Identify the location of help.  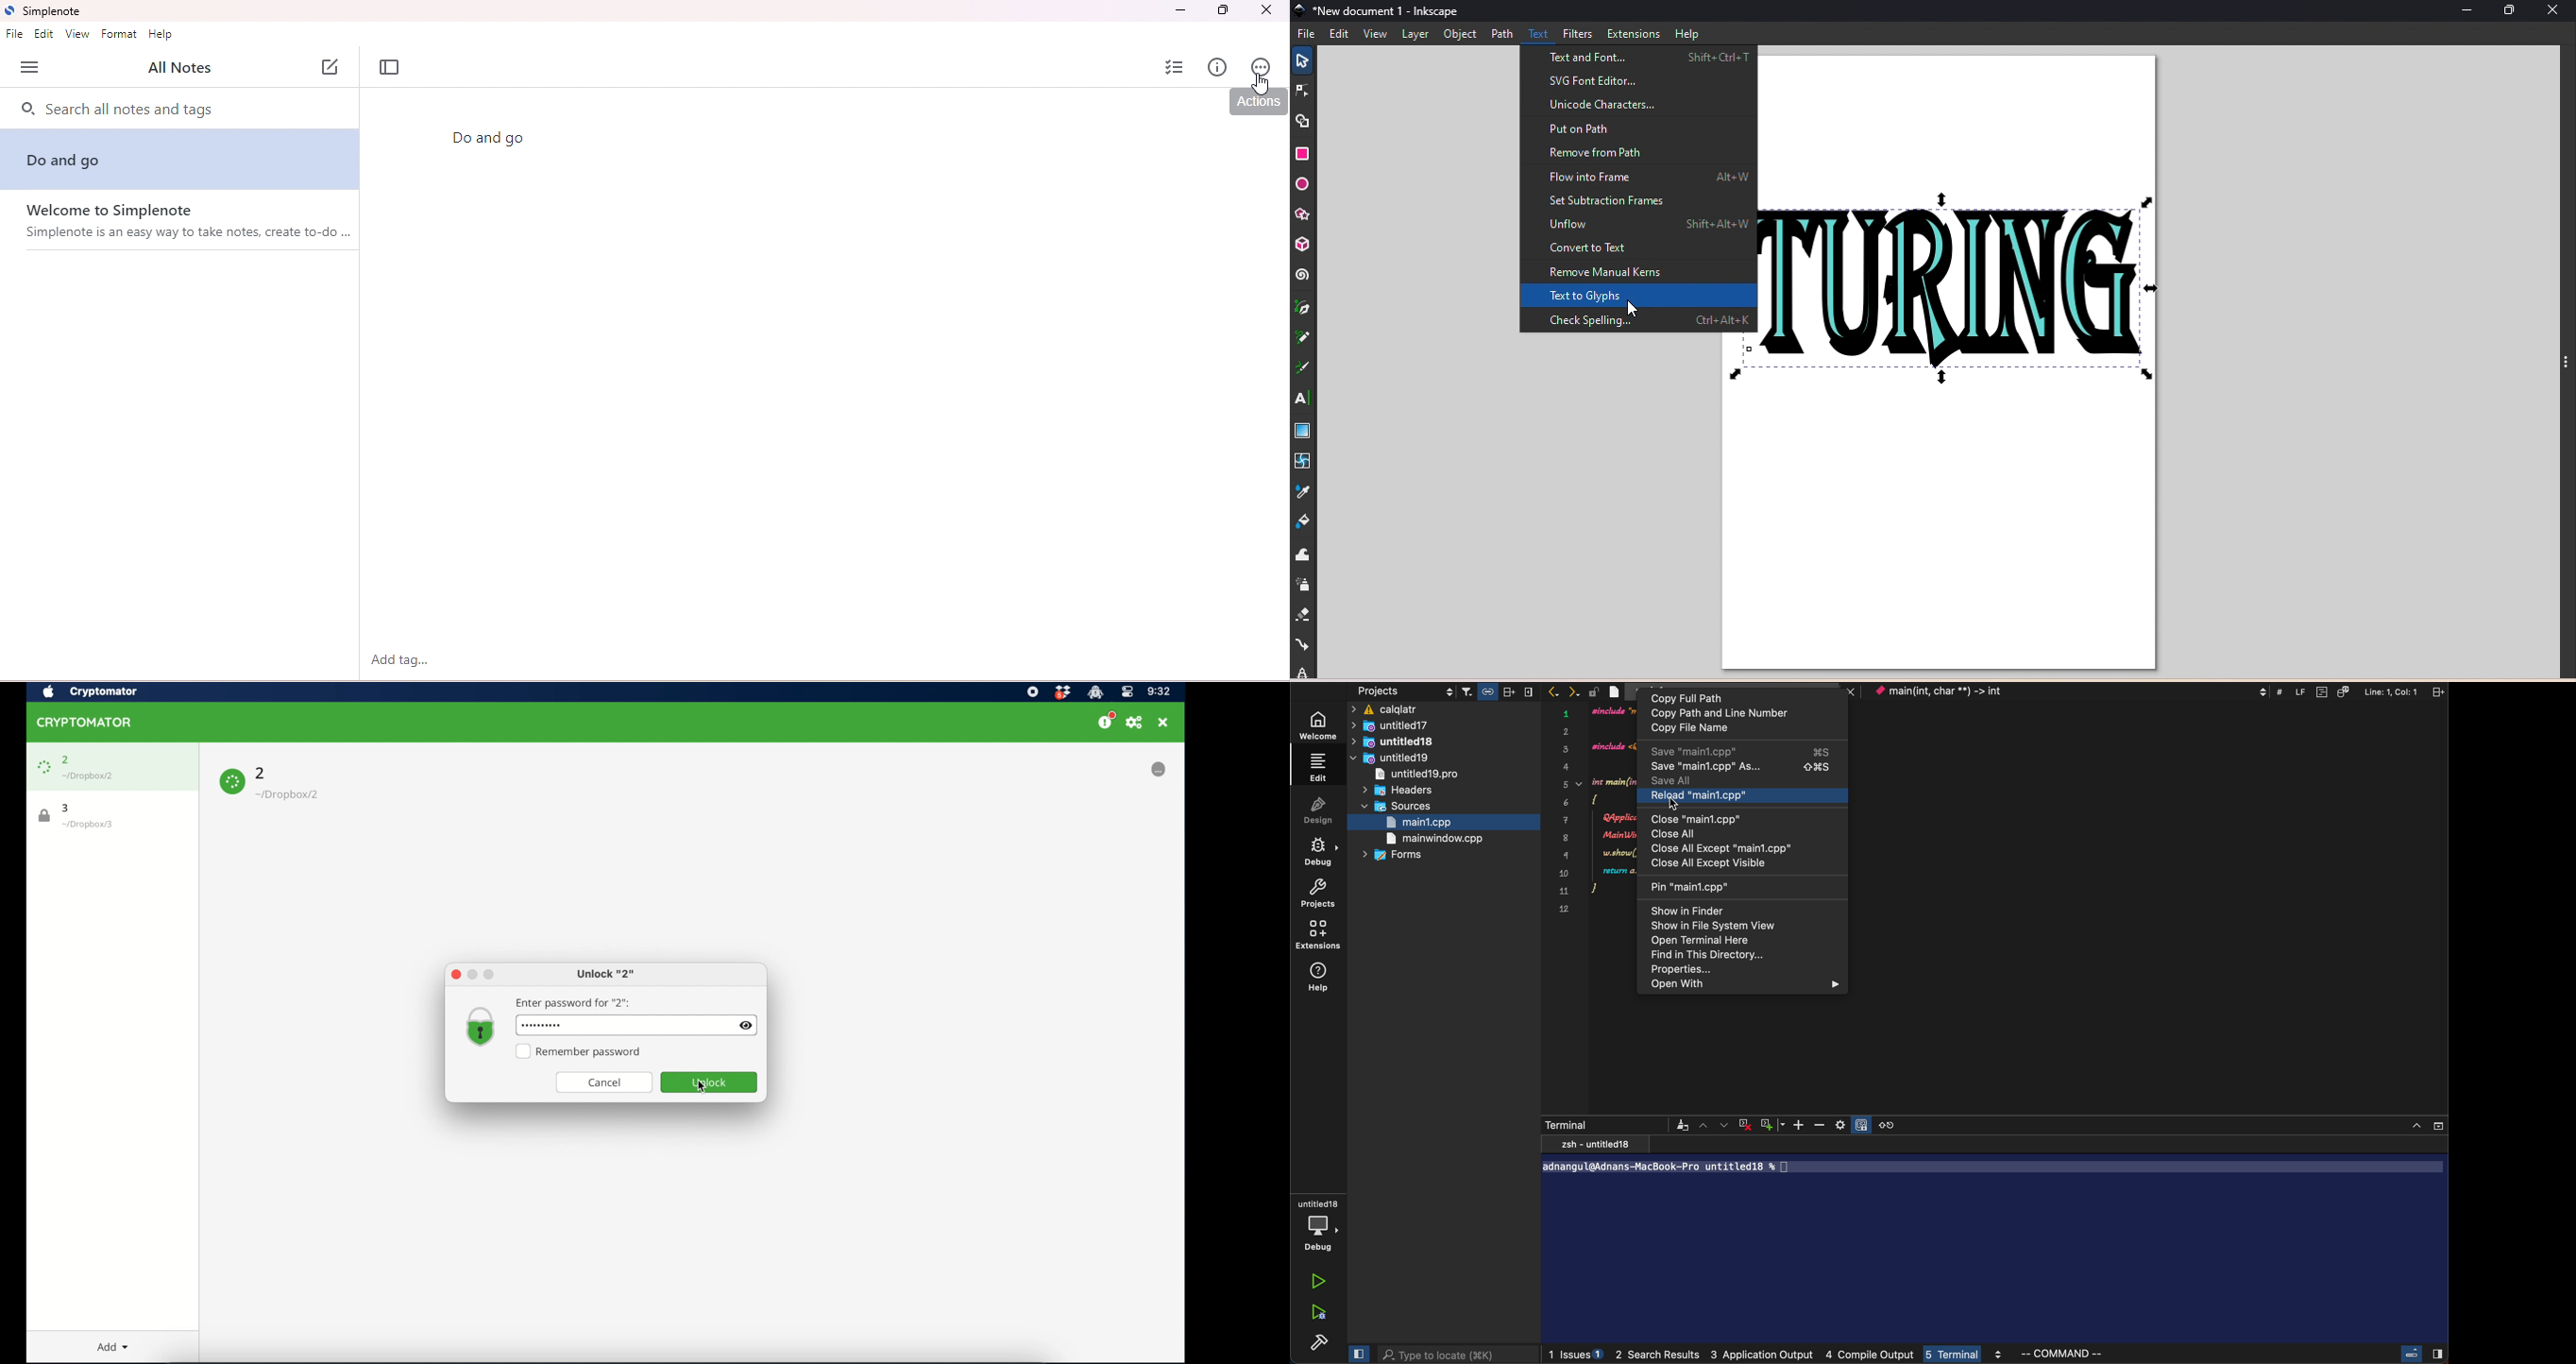
(162, 36).